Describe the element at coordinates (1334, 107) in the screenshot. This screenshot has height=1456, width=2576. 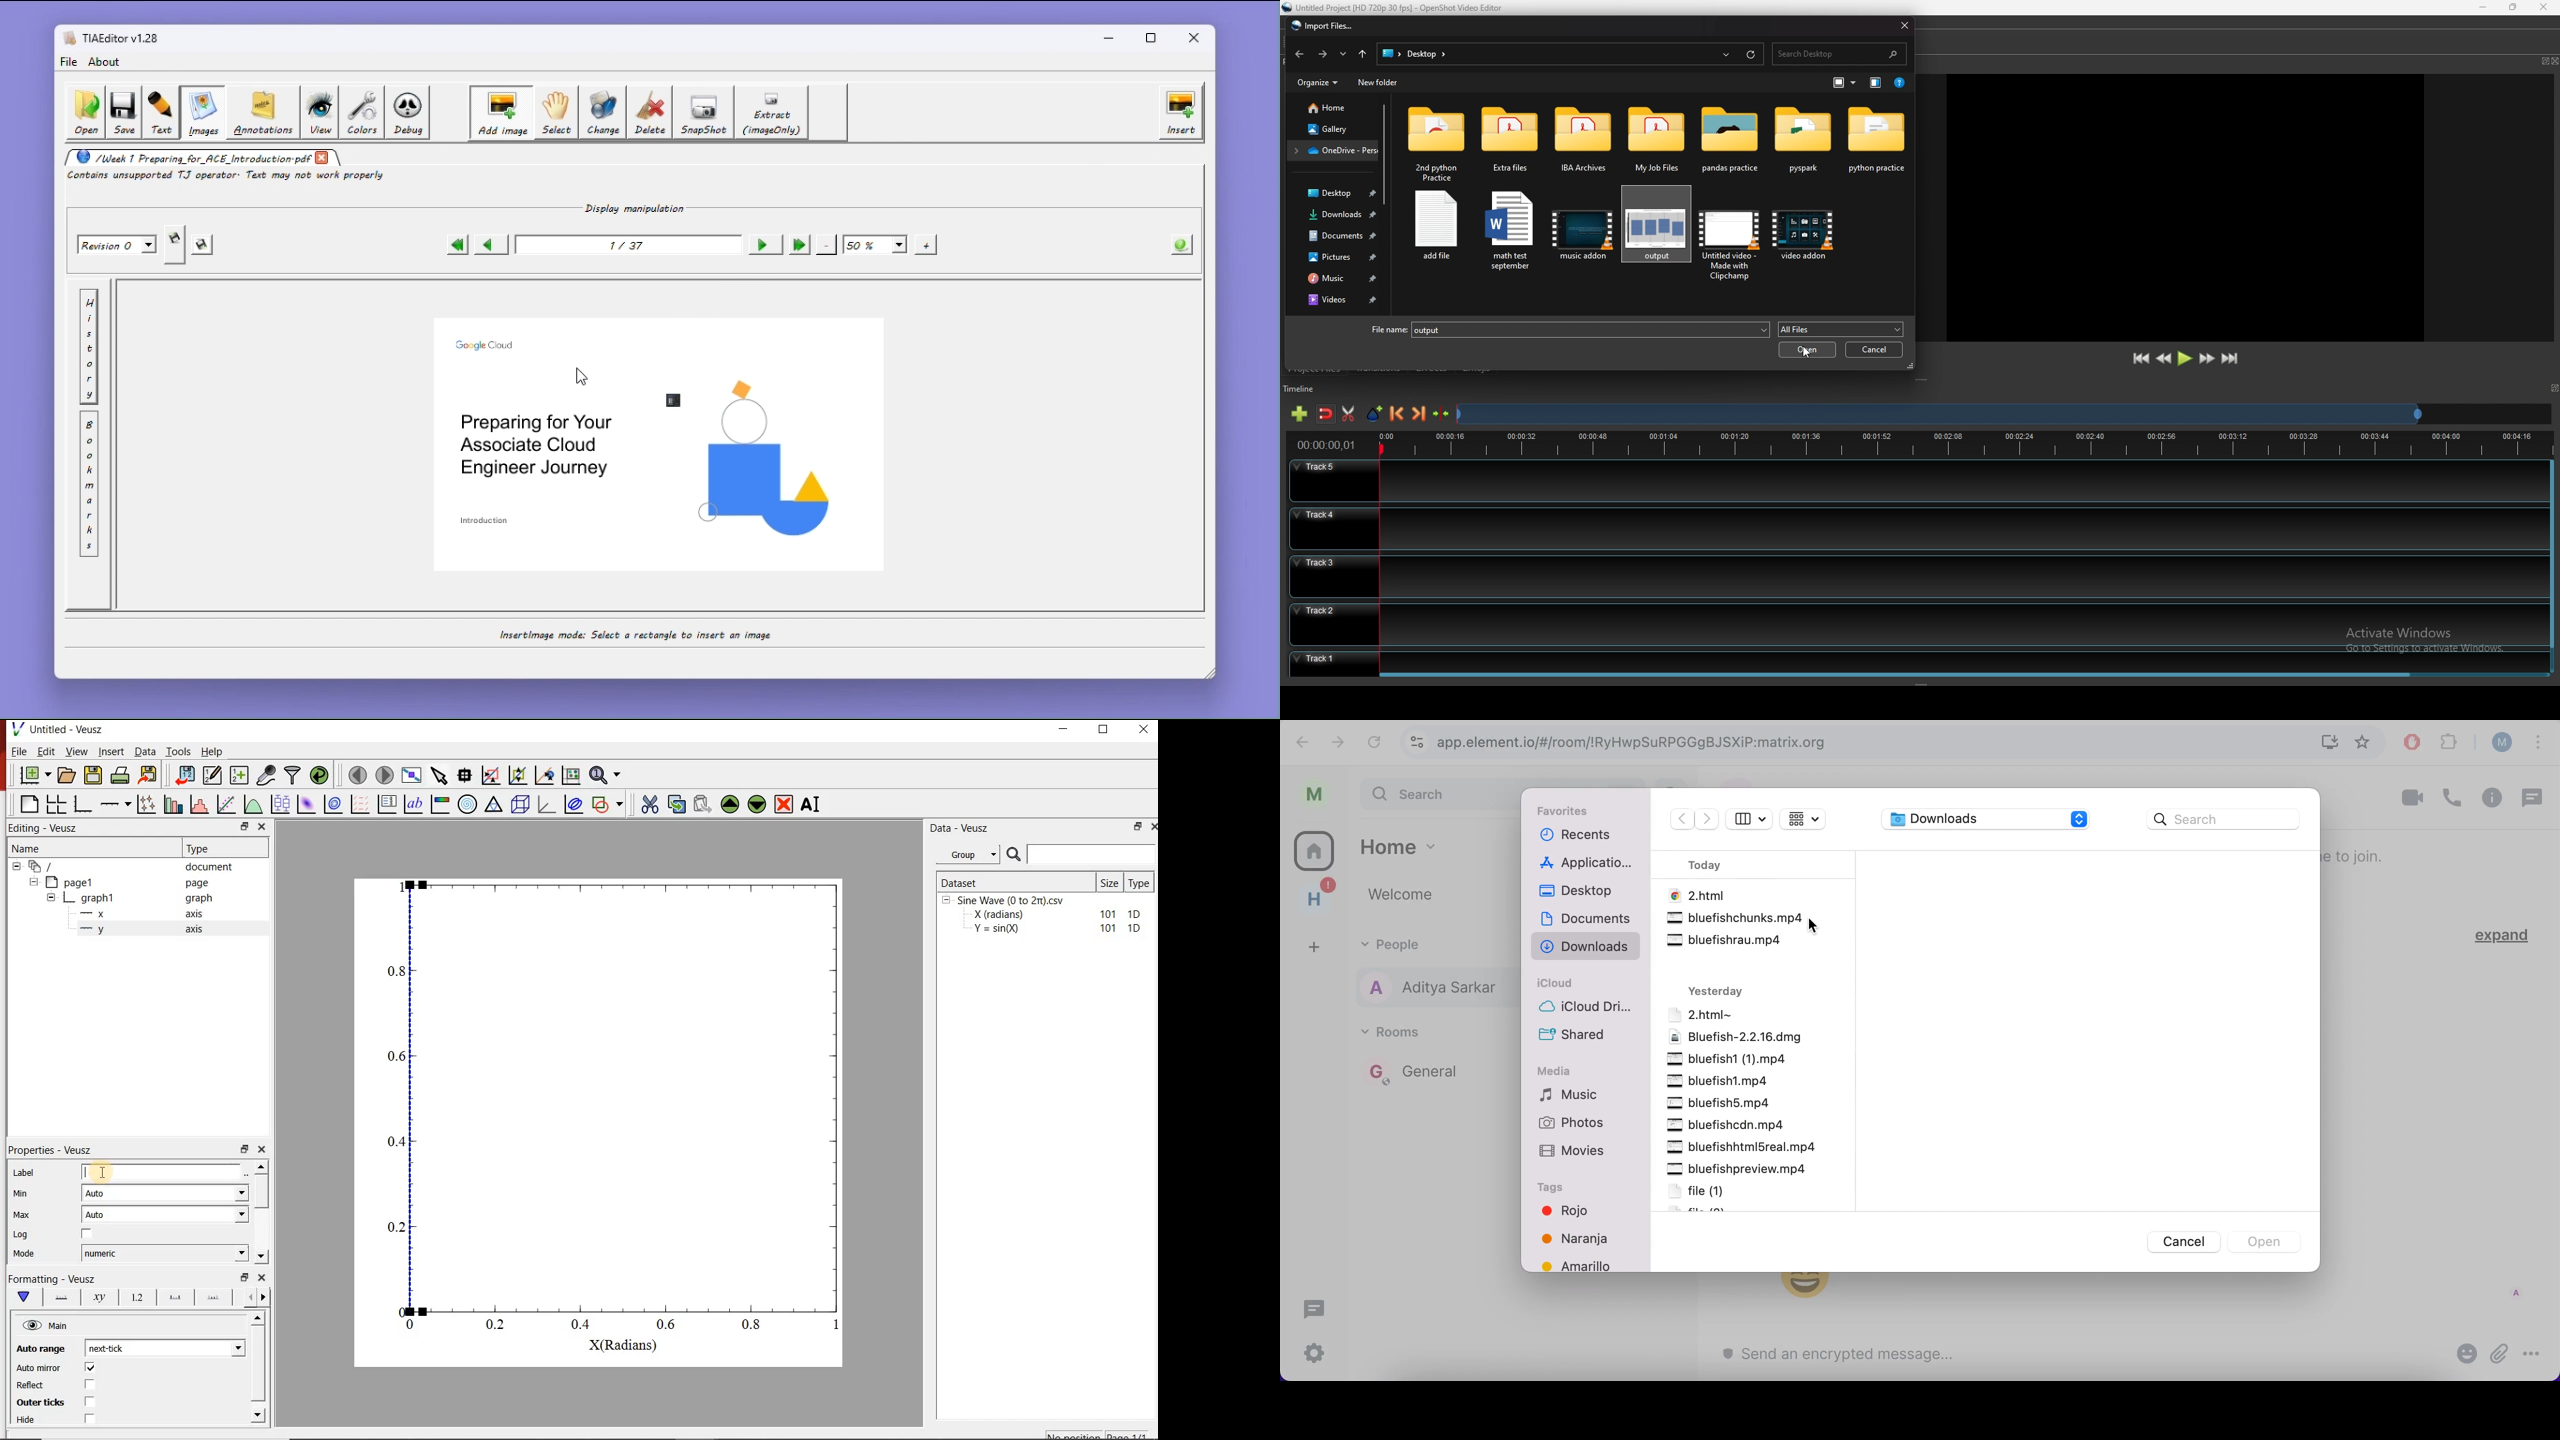
I see `home` at that location.